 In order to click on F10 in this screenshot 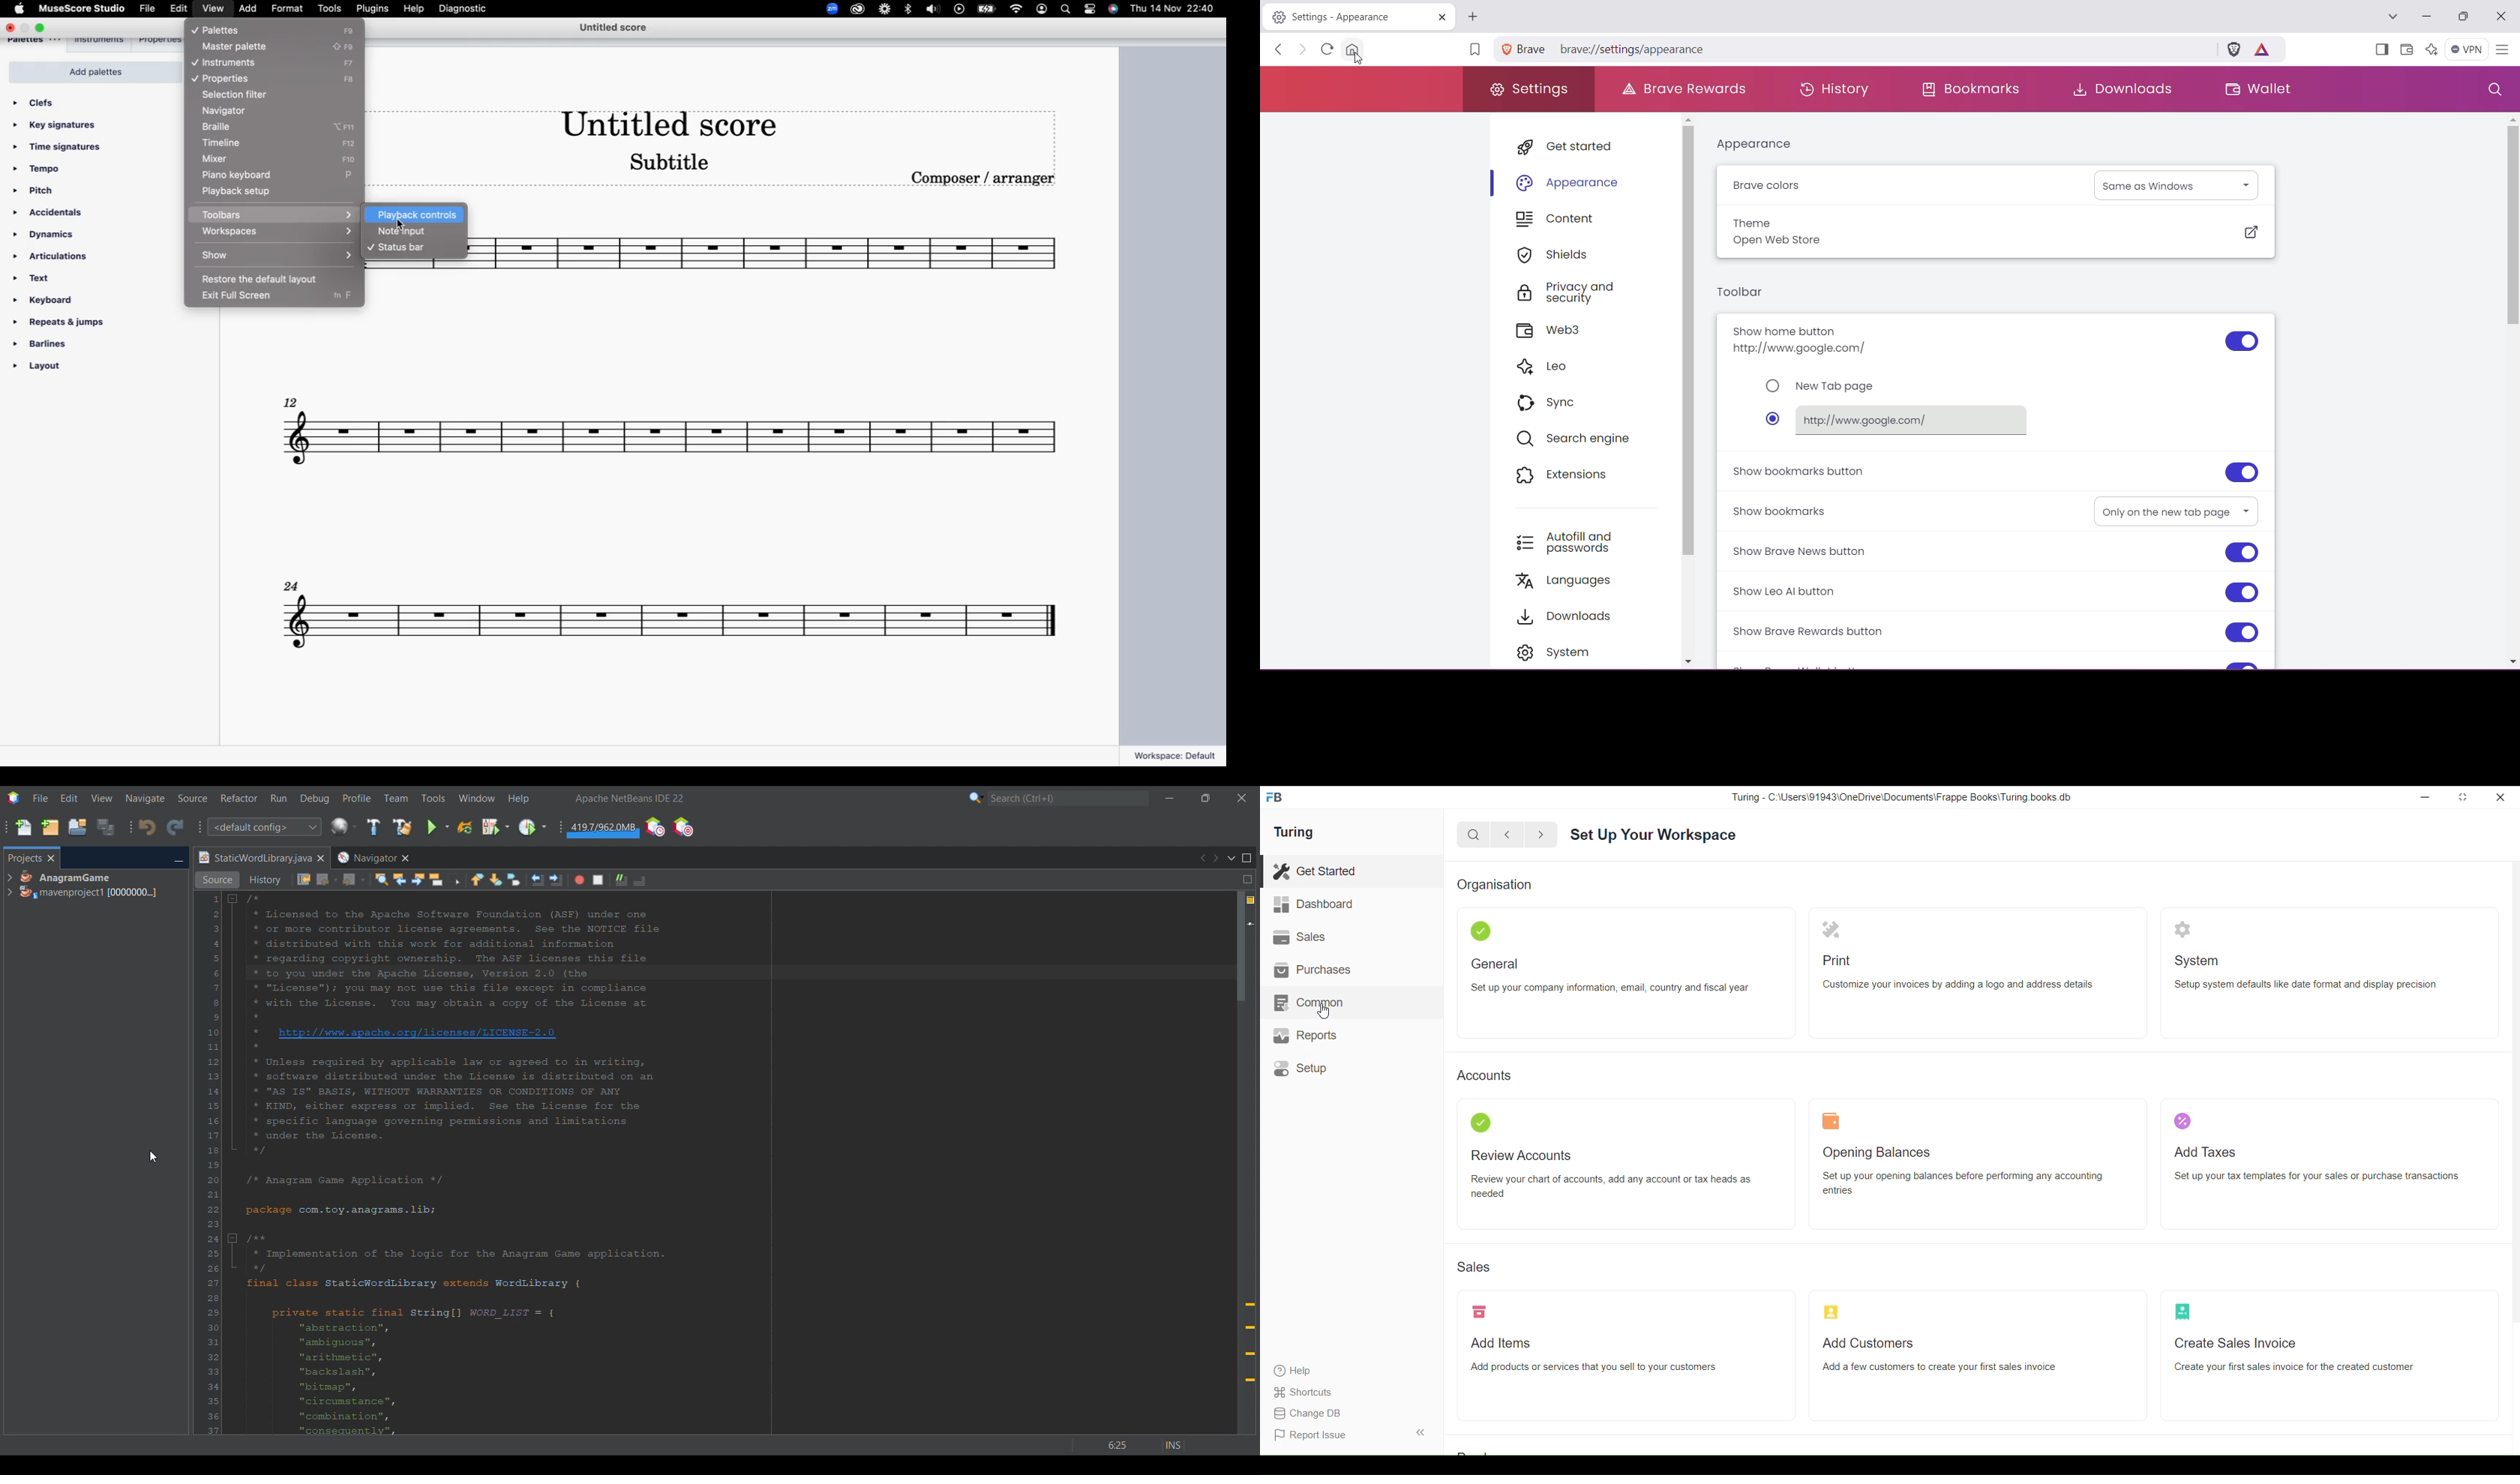, I will do `click(353, 159)`.